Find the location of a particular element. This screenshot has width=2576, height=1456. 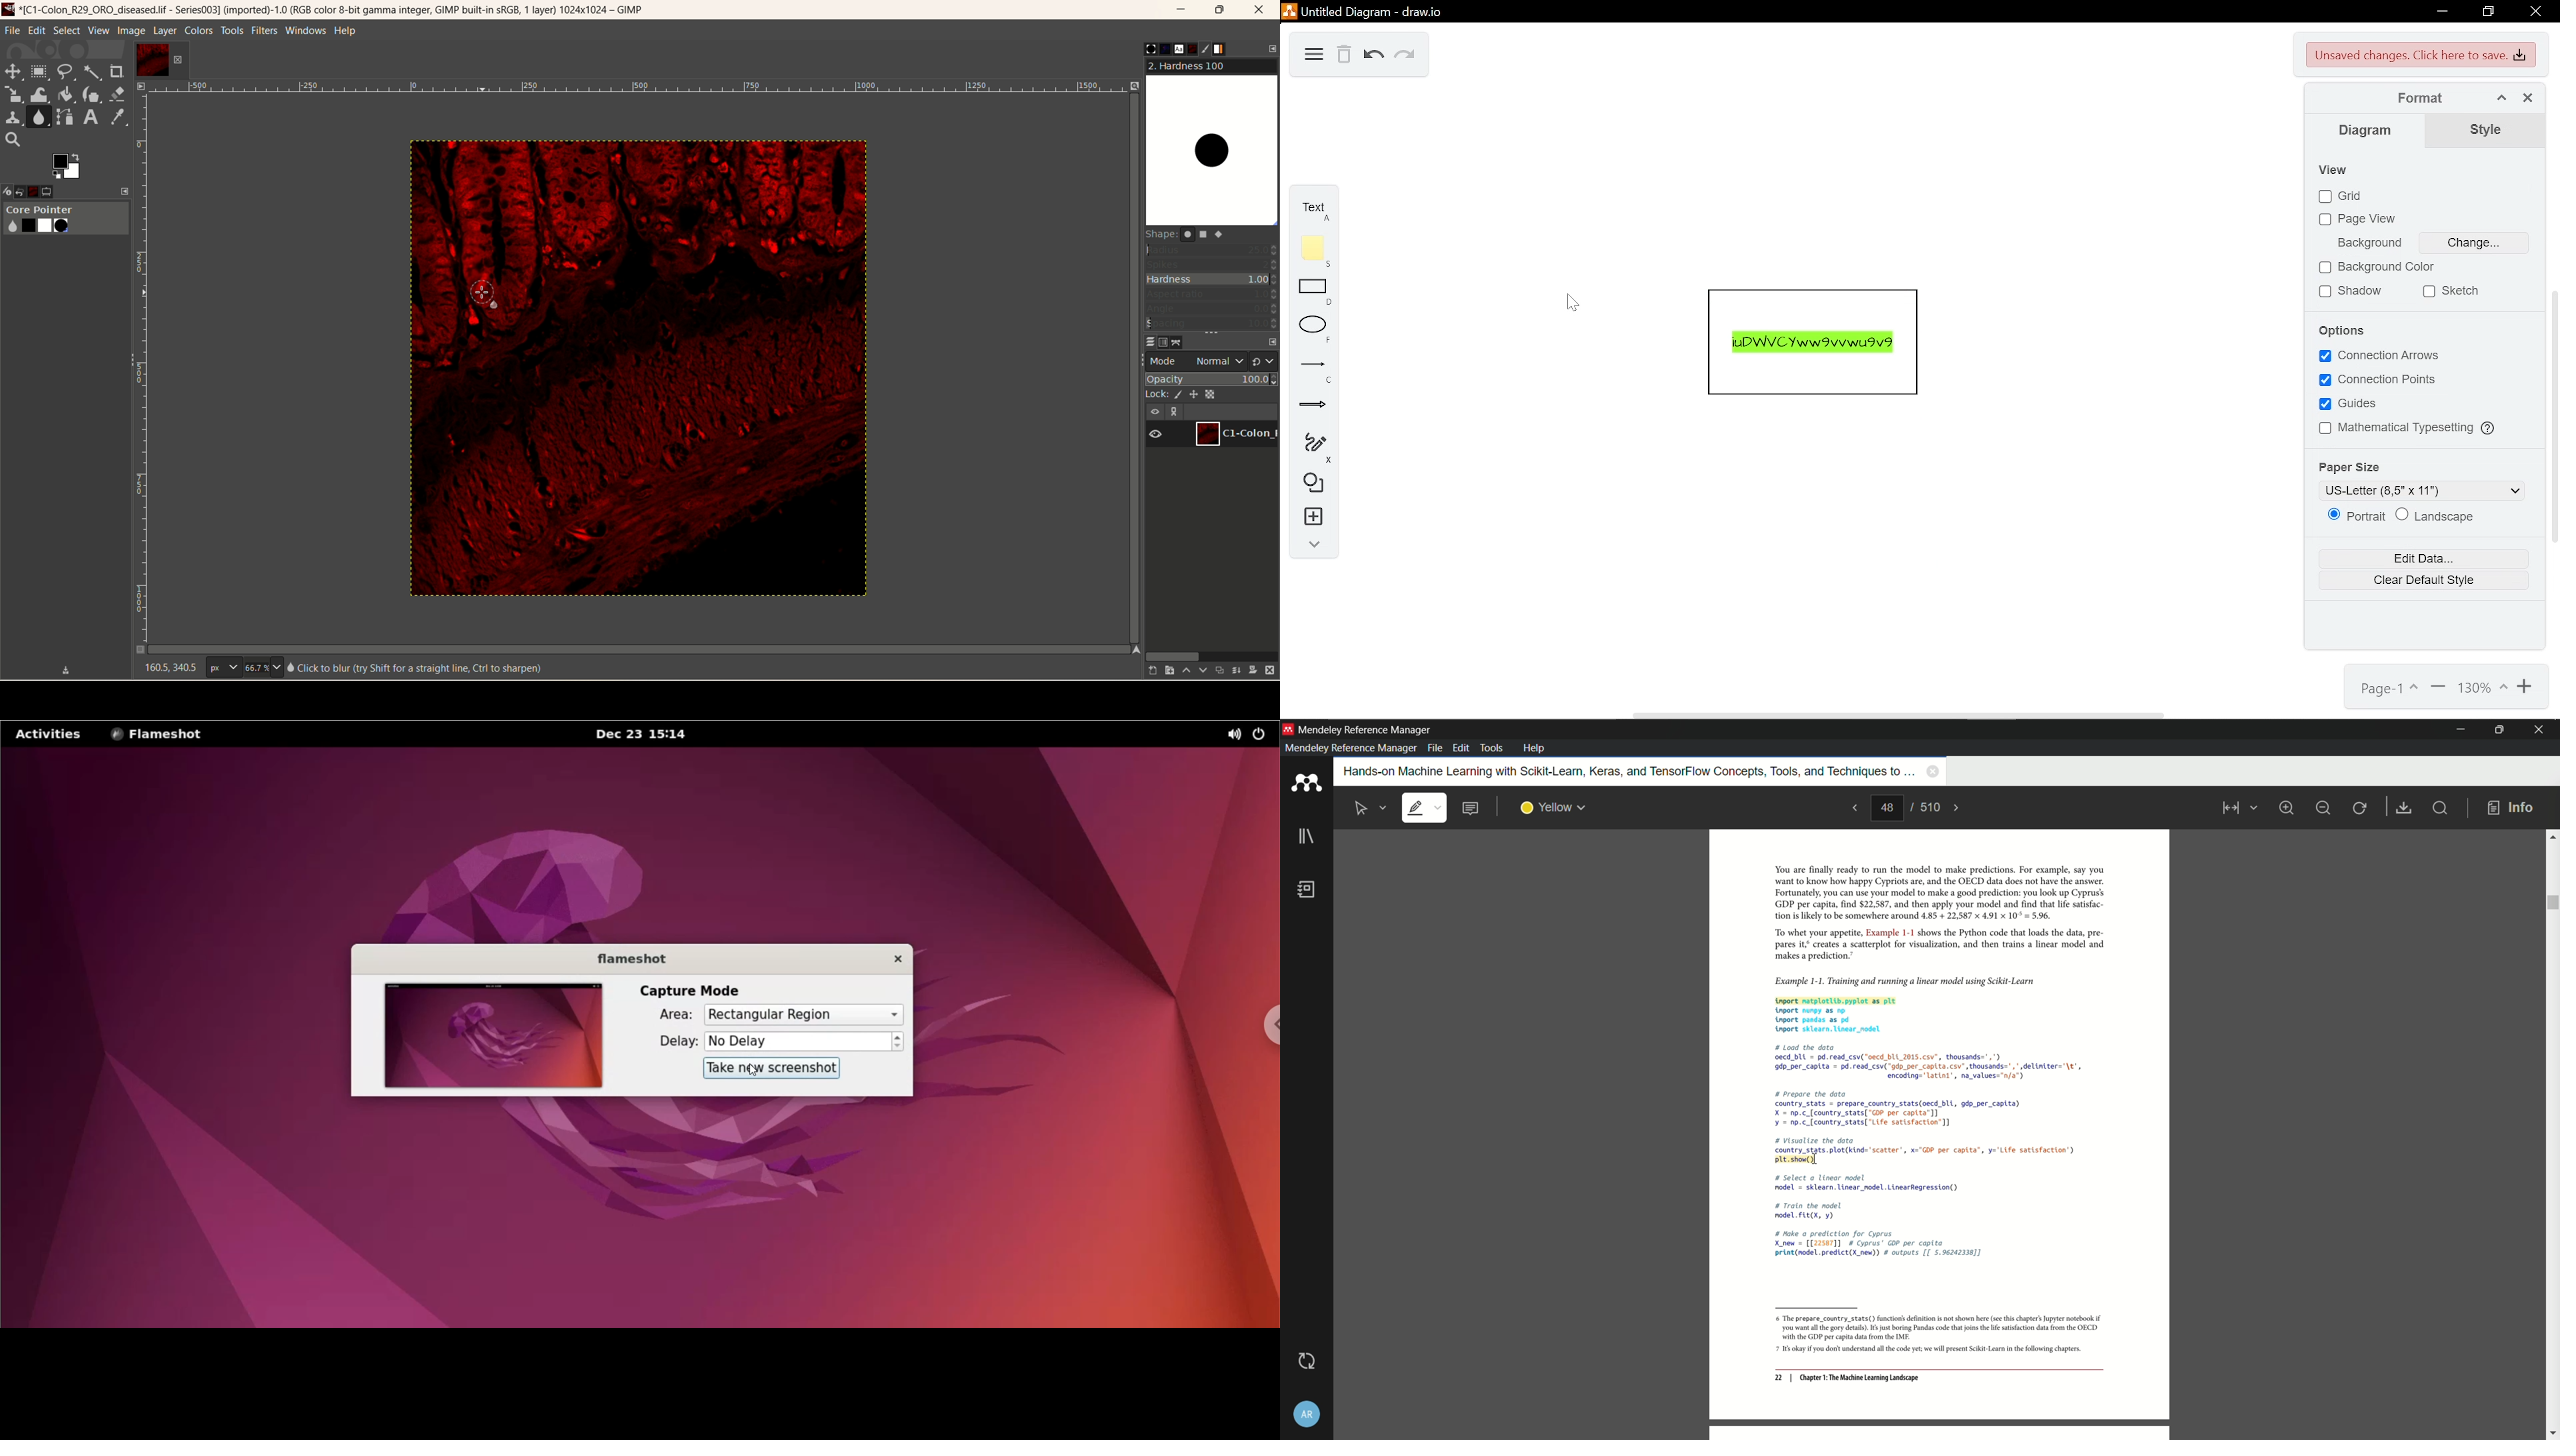

path tool is located at coordinates (66, 117).